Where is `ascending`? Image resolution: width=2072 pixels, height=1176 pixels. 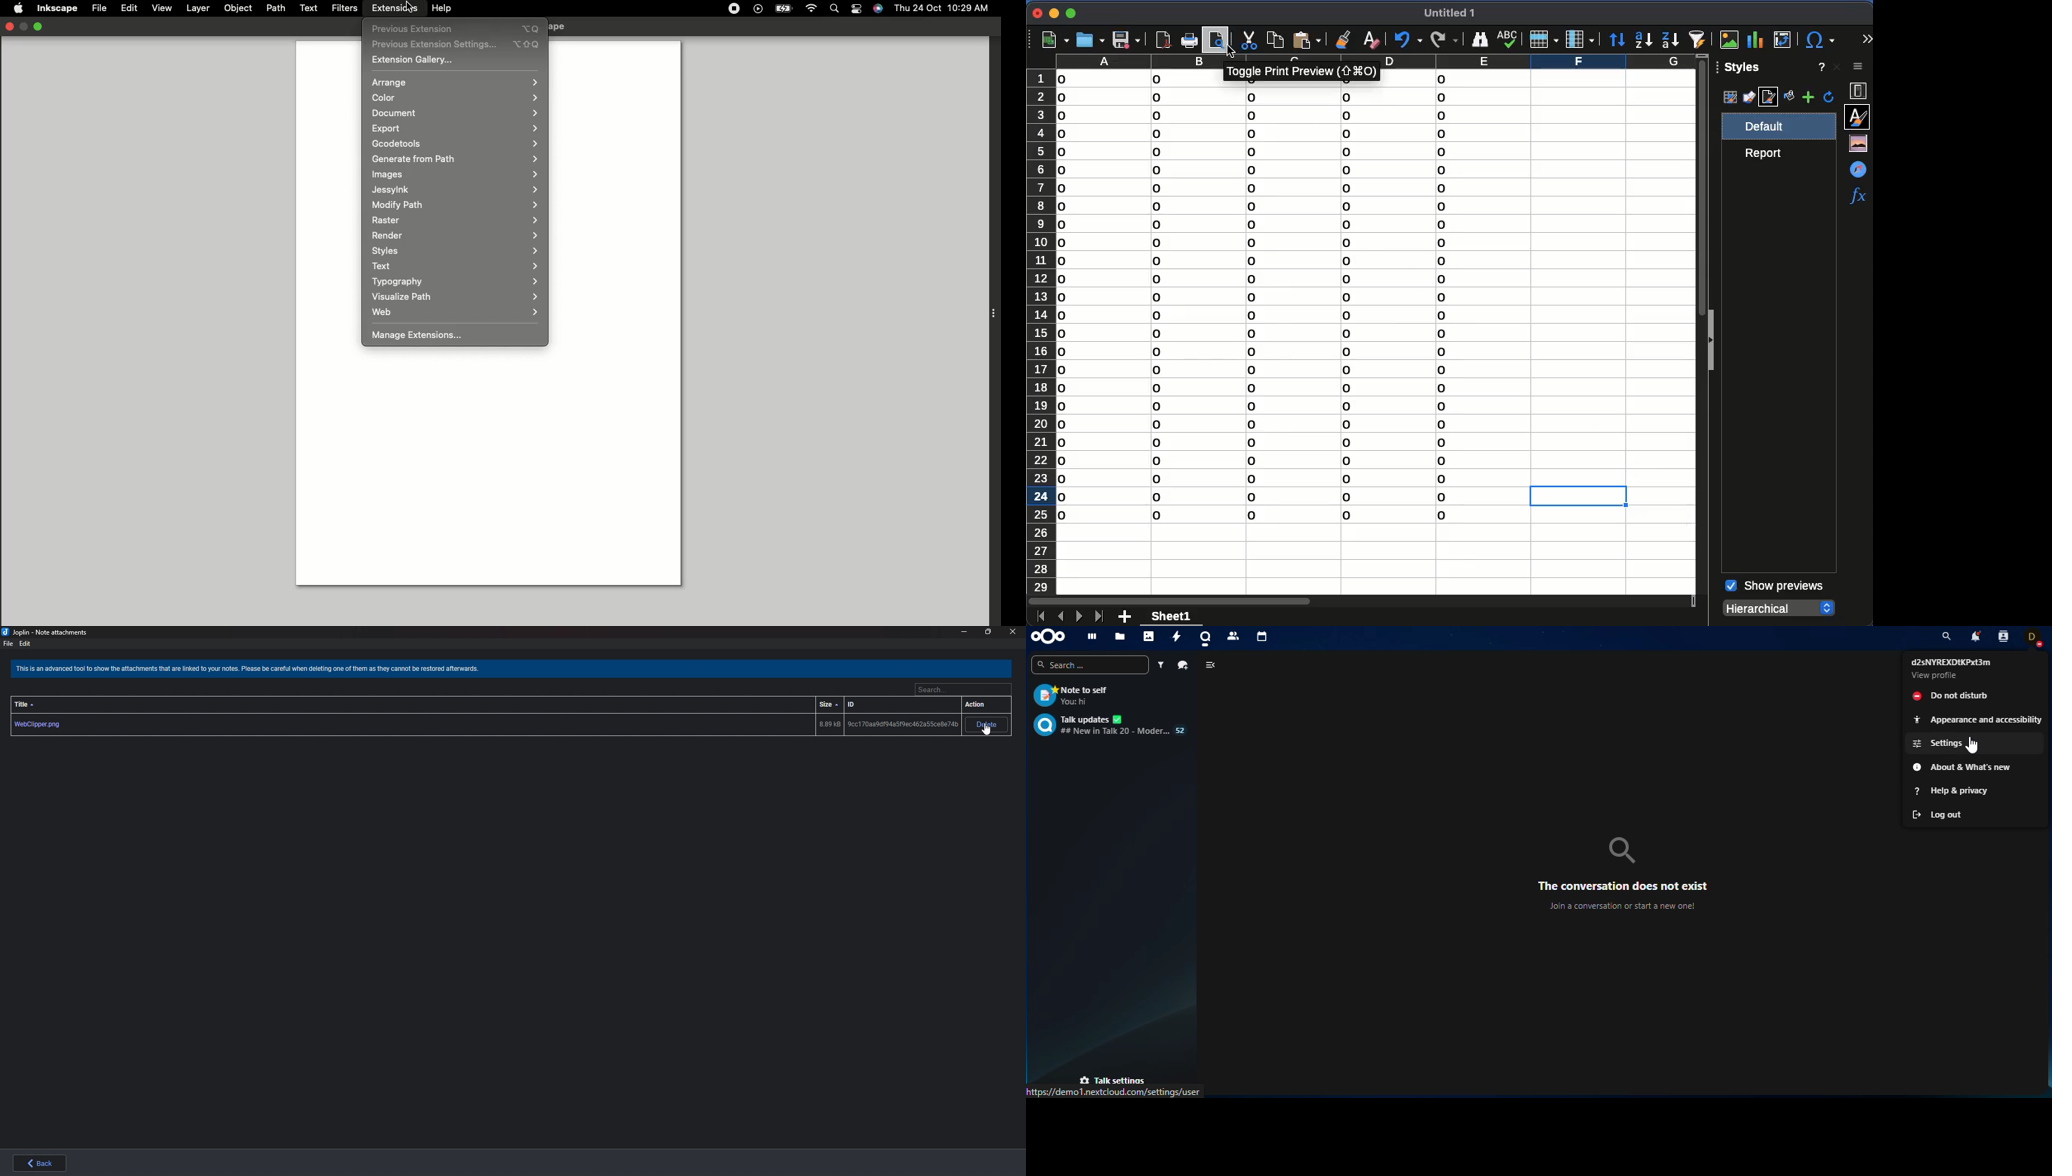
ascending is located at coordinates (1643, 40).